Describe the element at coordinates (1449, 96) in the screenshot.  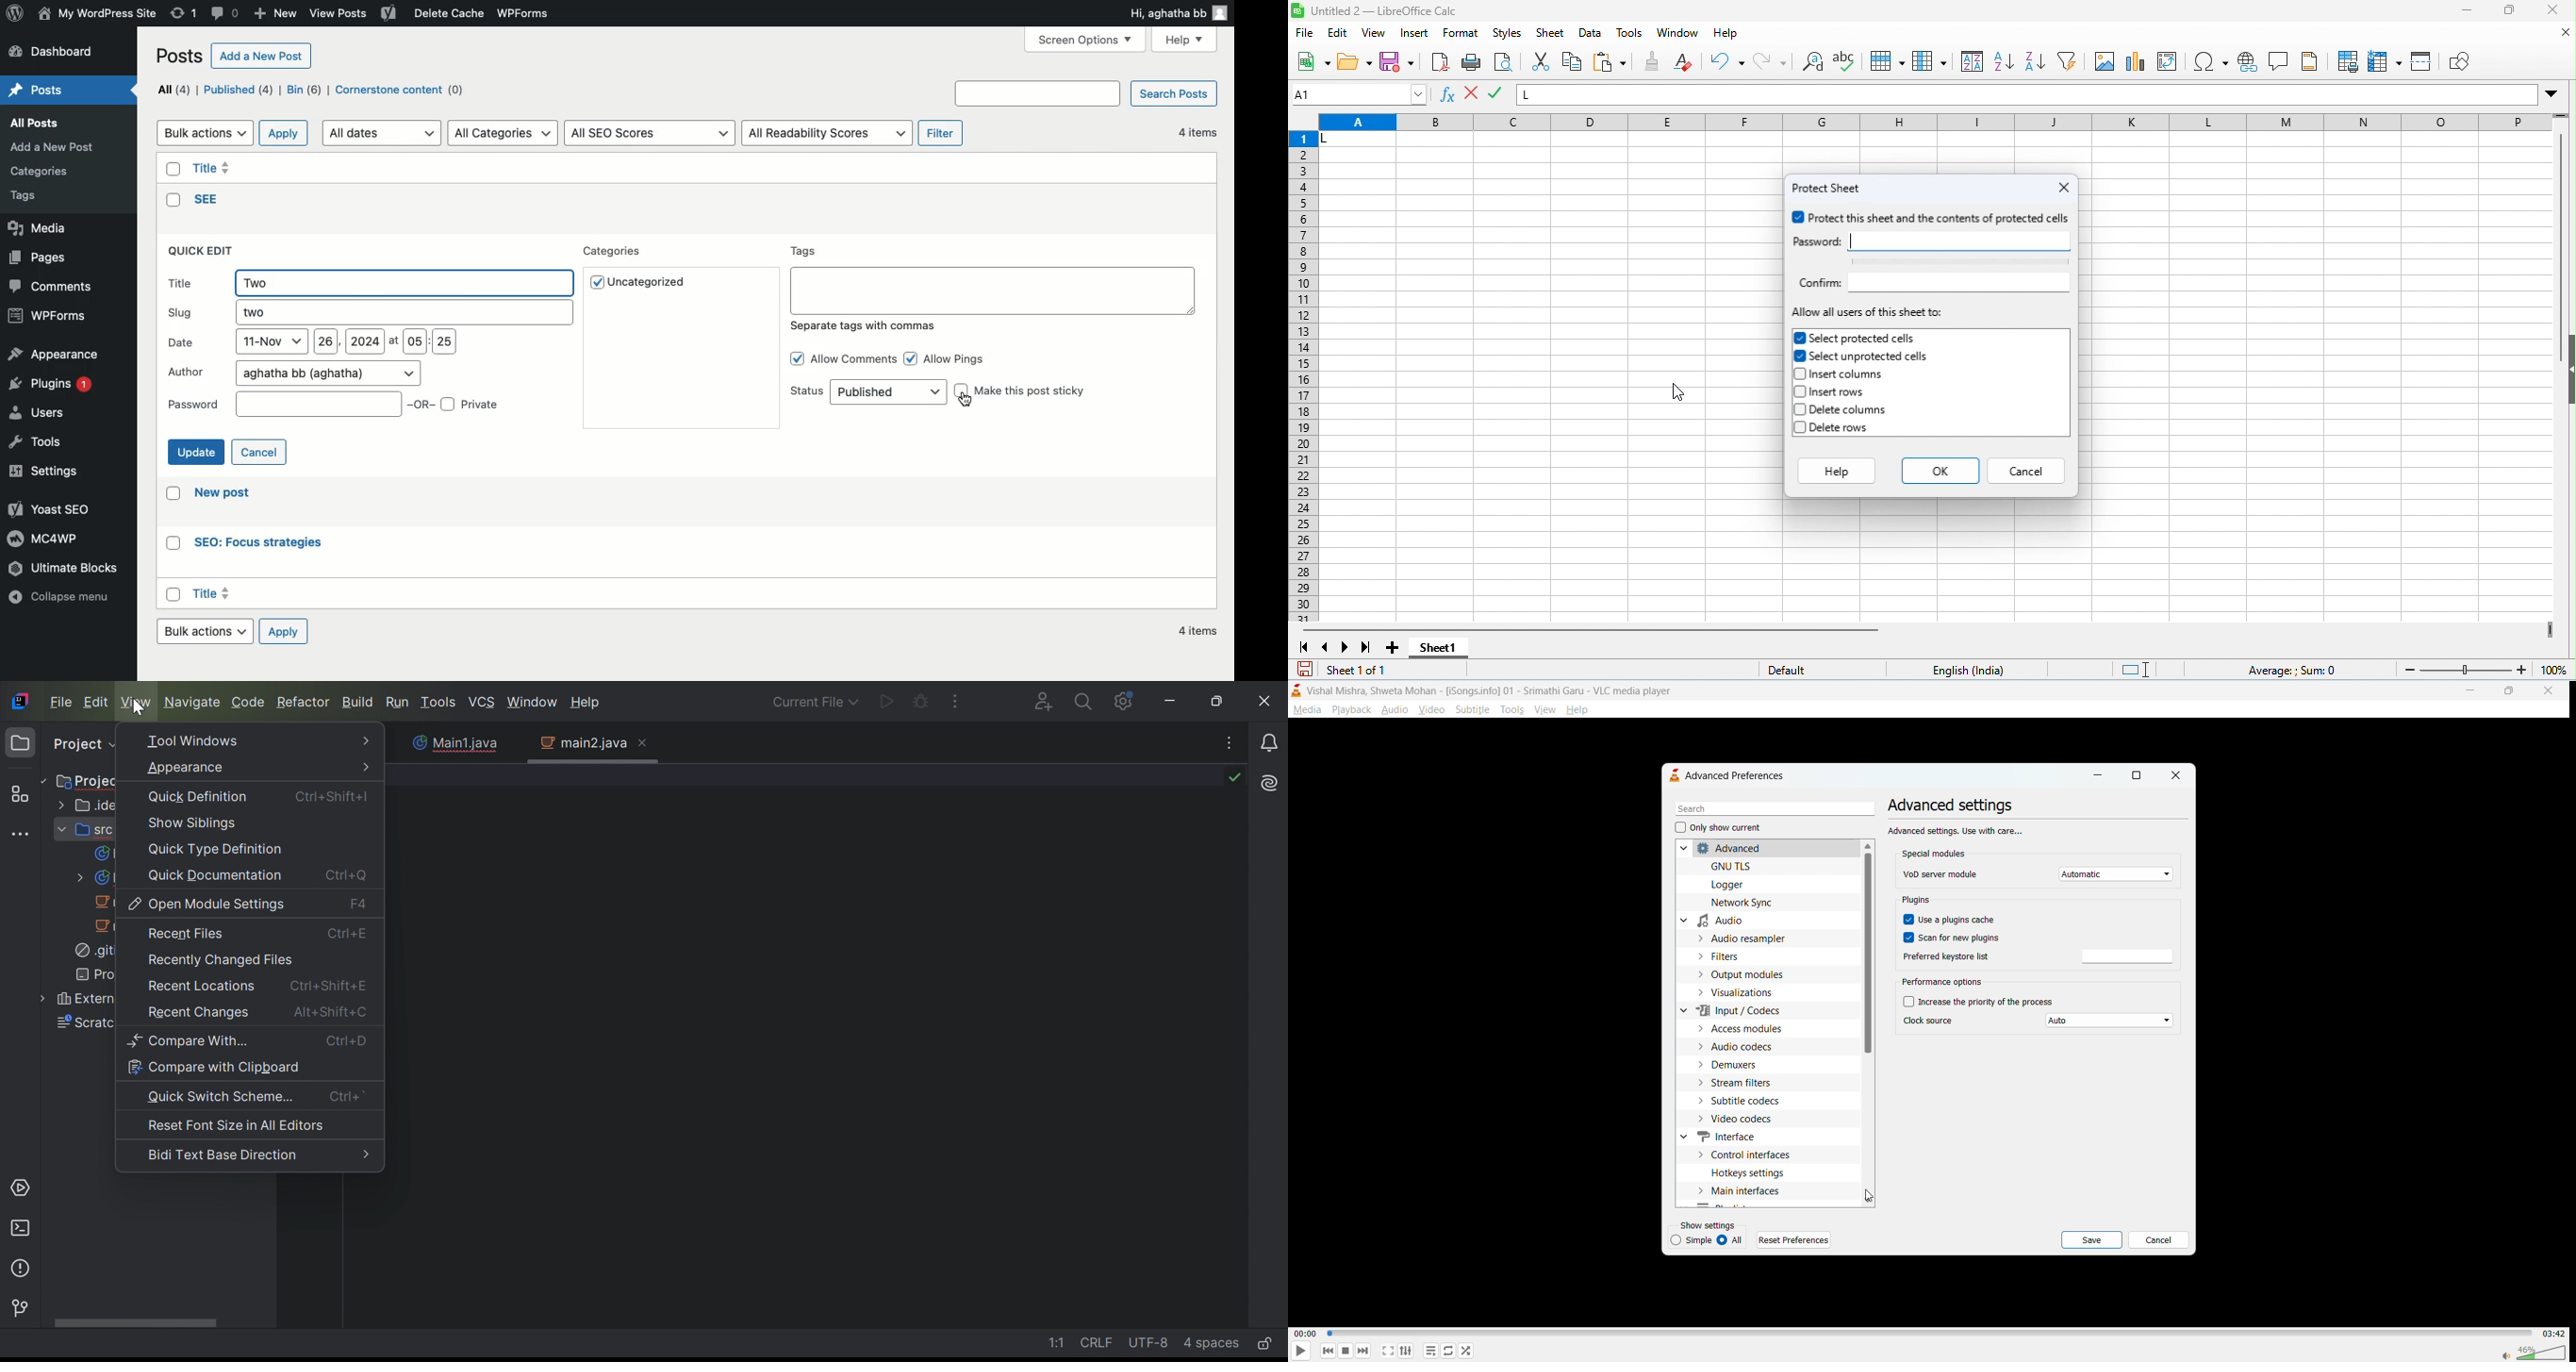
I see `function wizard` at that location.